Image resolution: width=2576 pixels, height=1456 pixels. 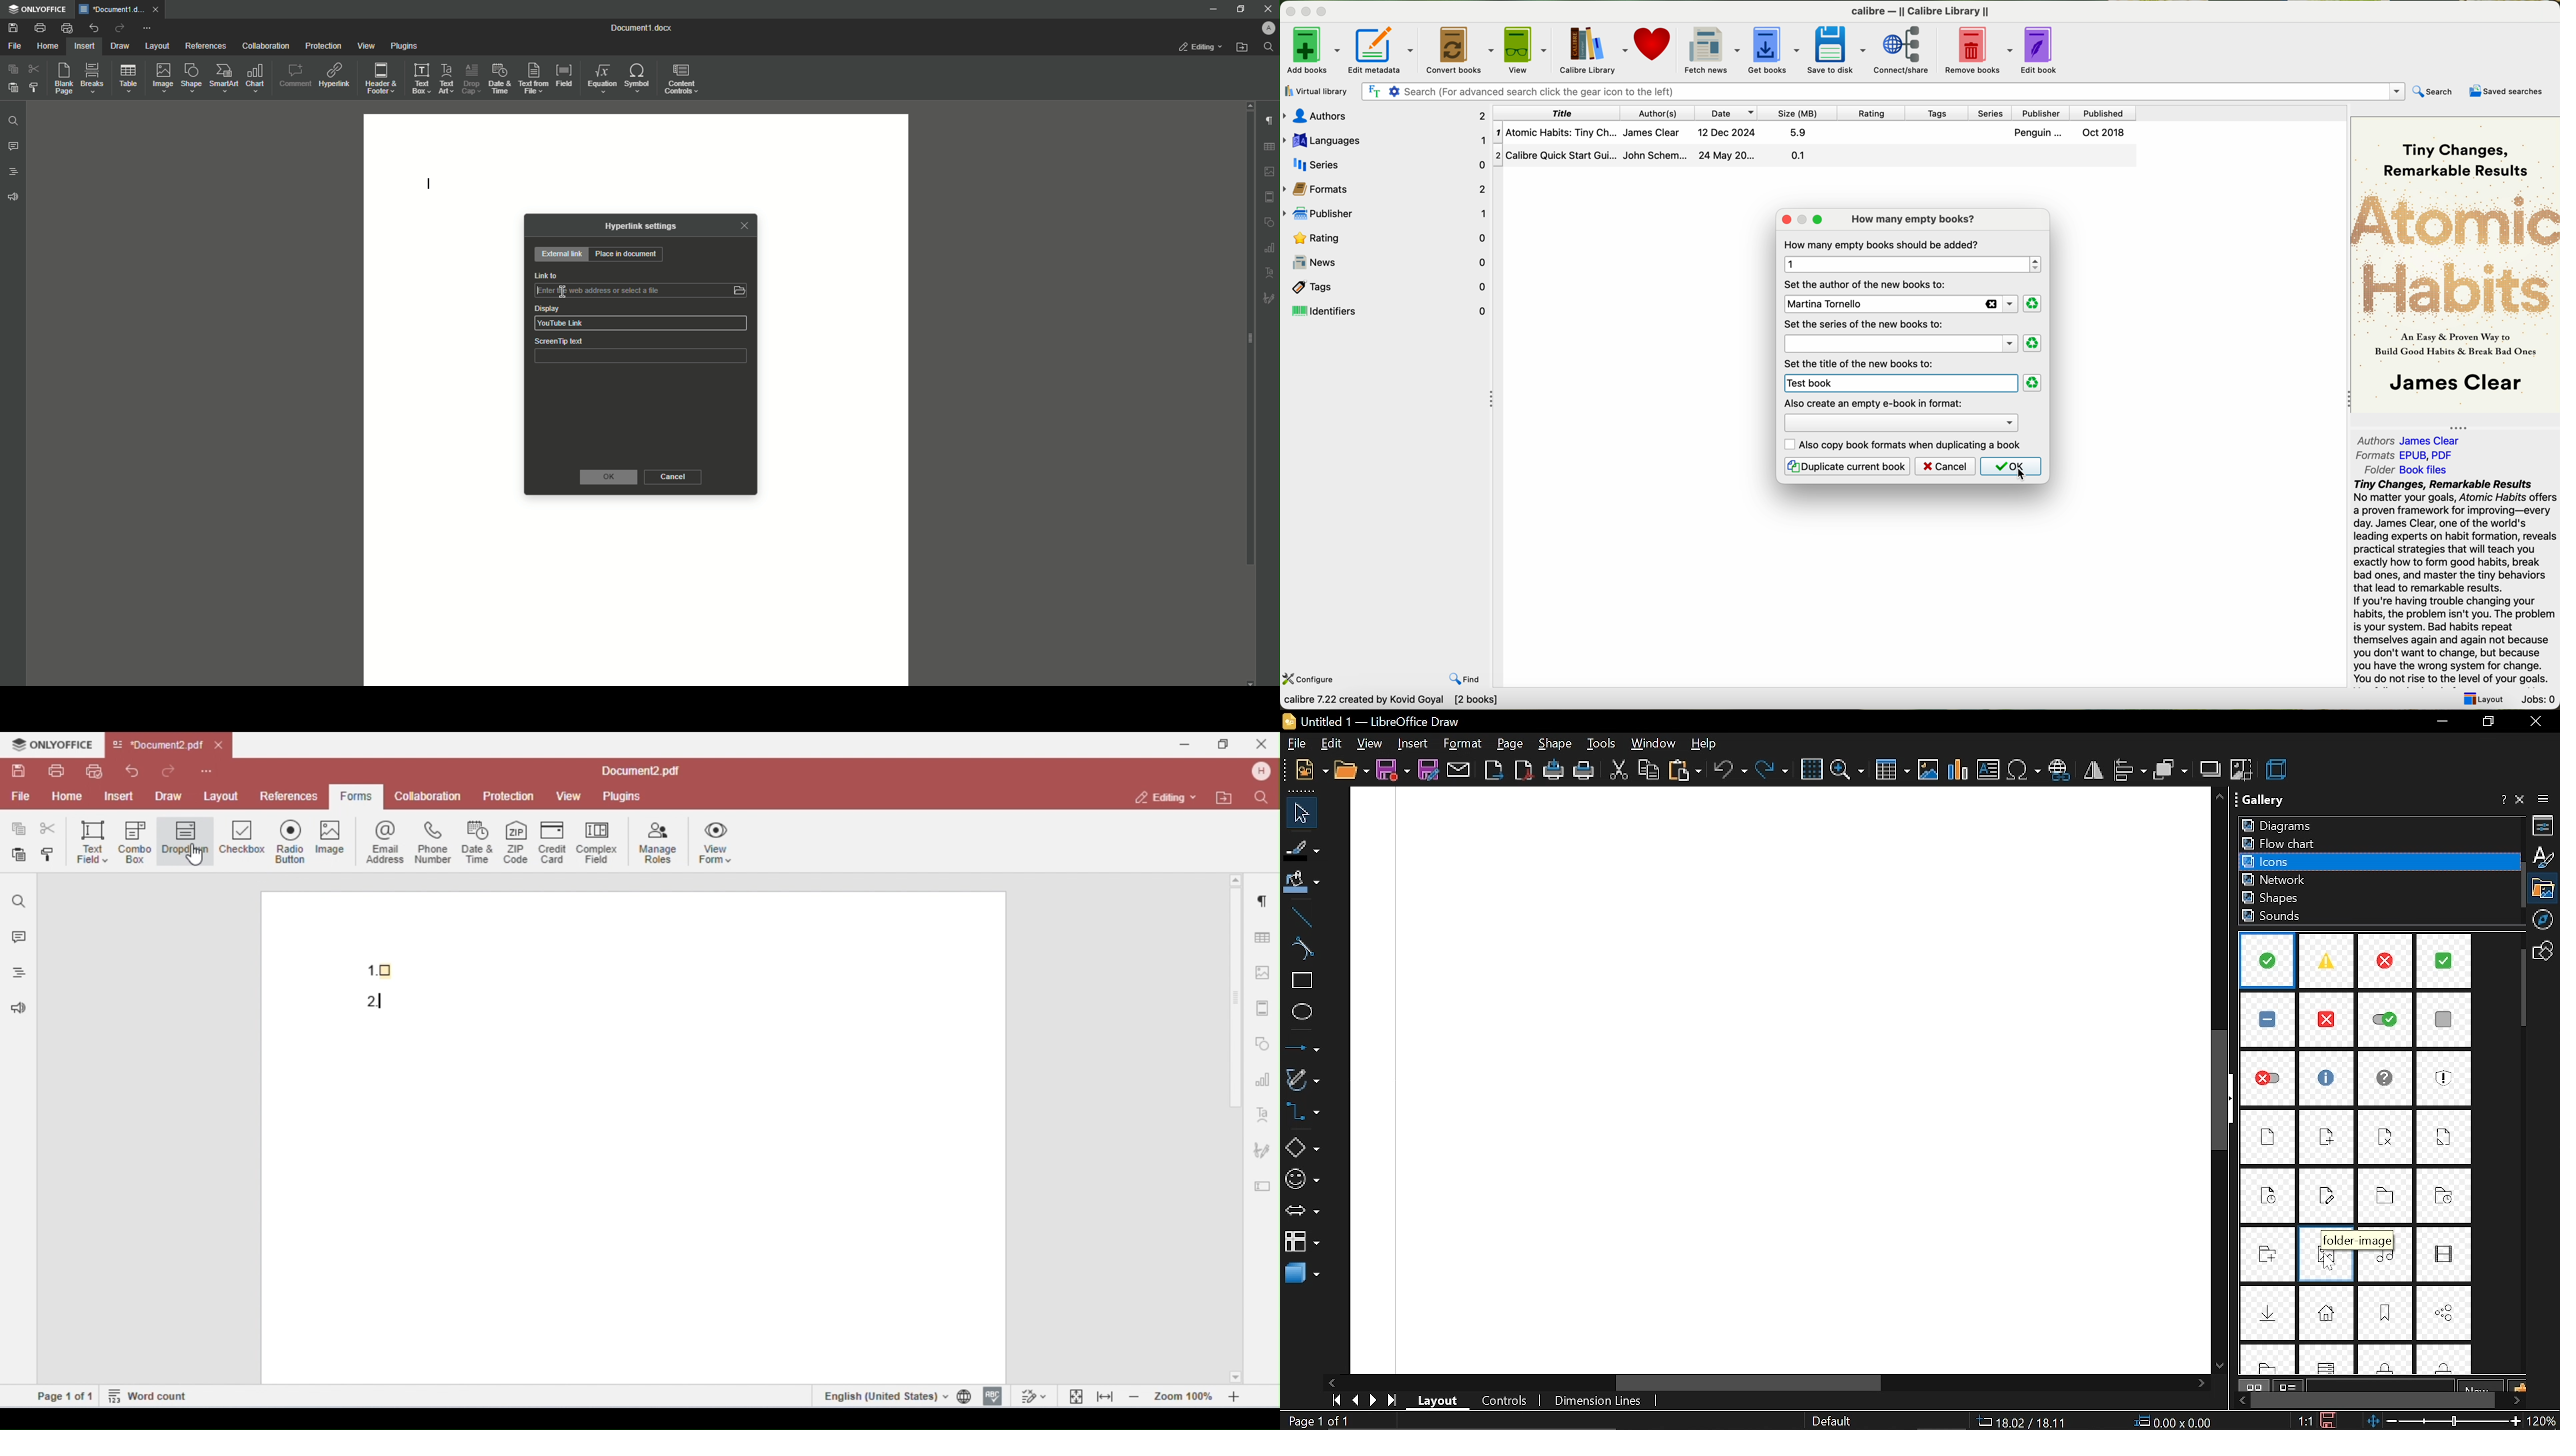 What do you see at coordinates (1867, 283) in the screenshot?
I see `set the author of the new books to` at bounding box center [1867, 283].